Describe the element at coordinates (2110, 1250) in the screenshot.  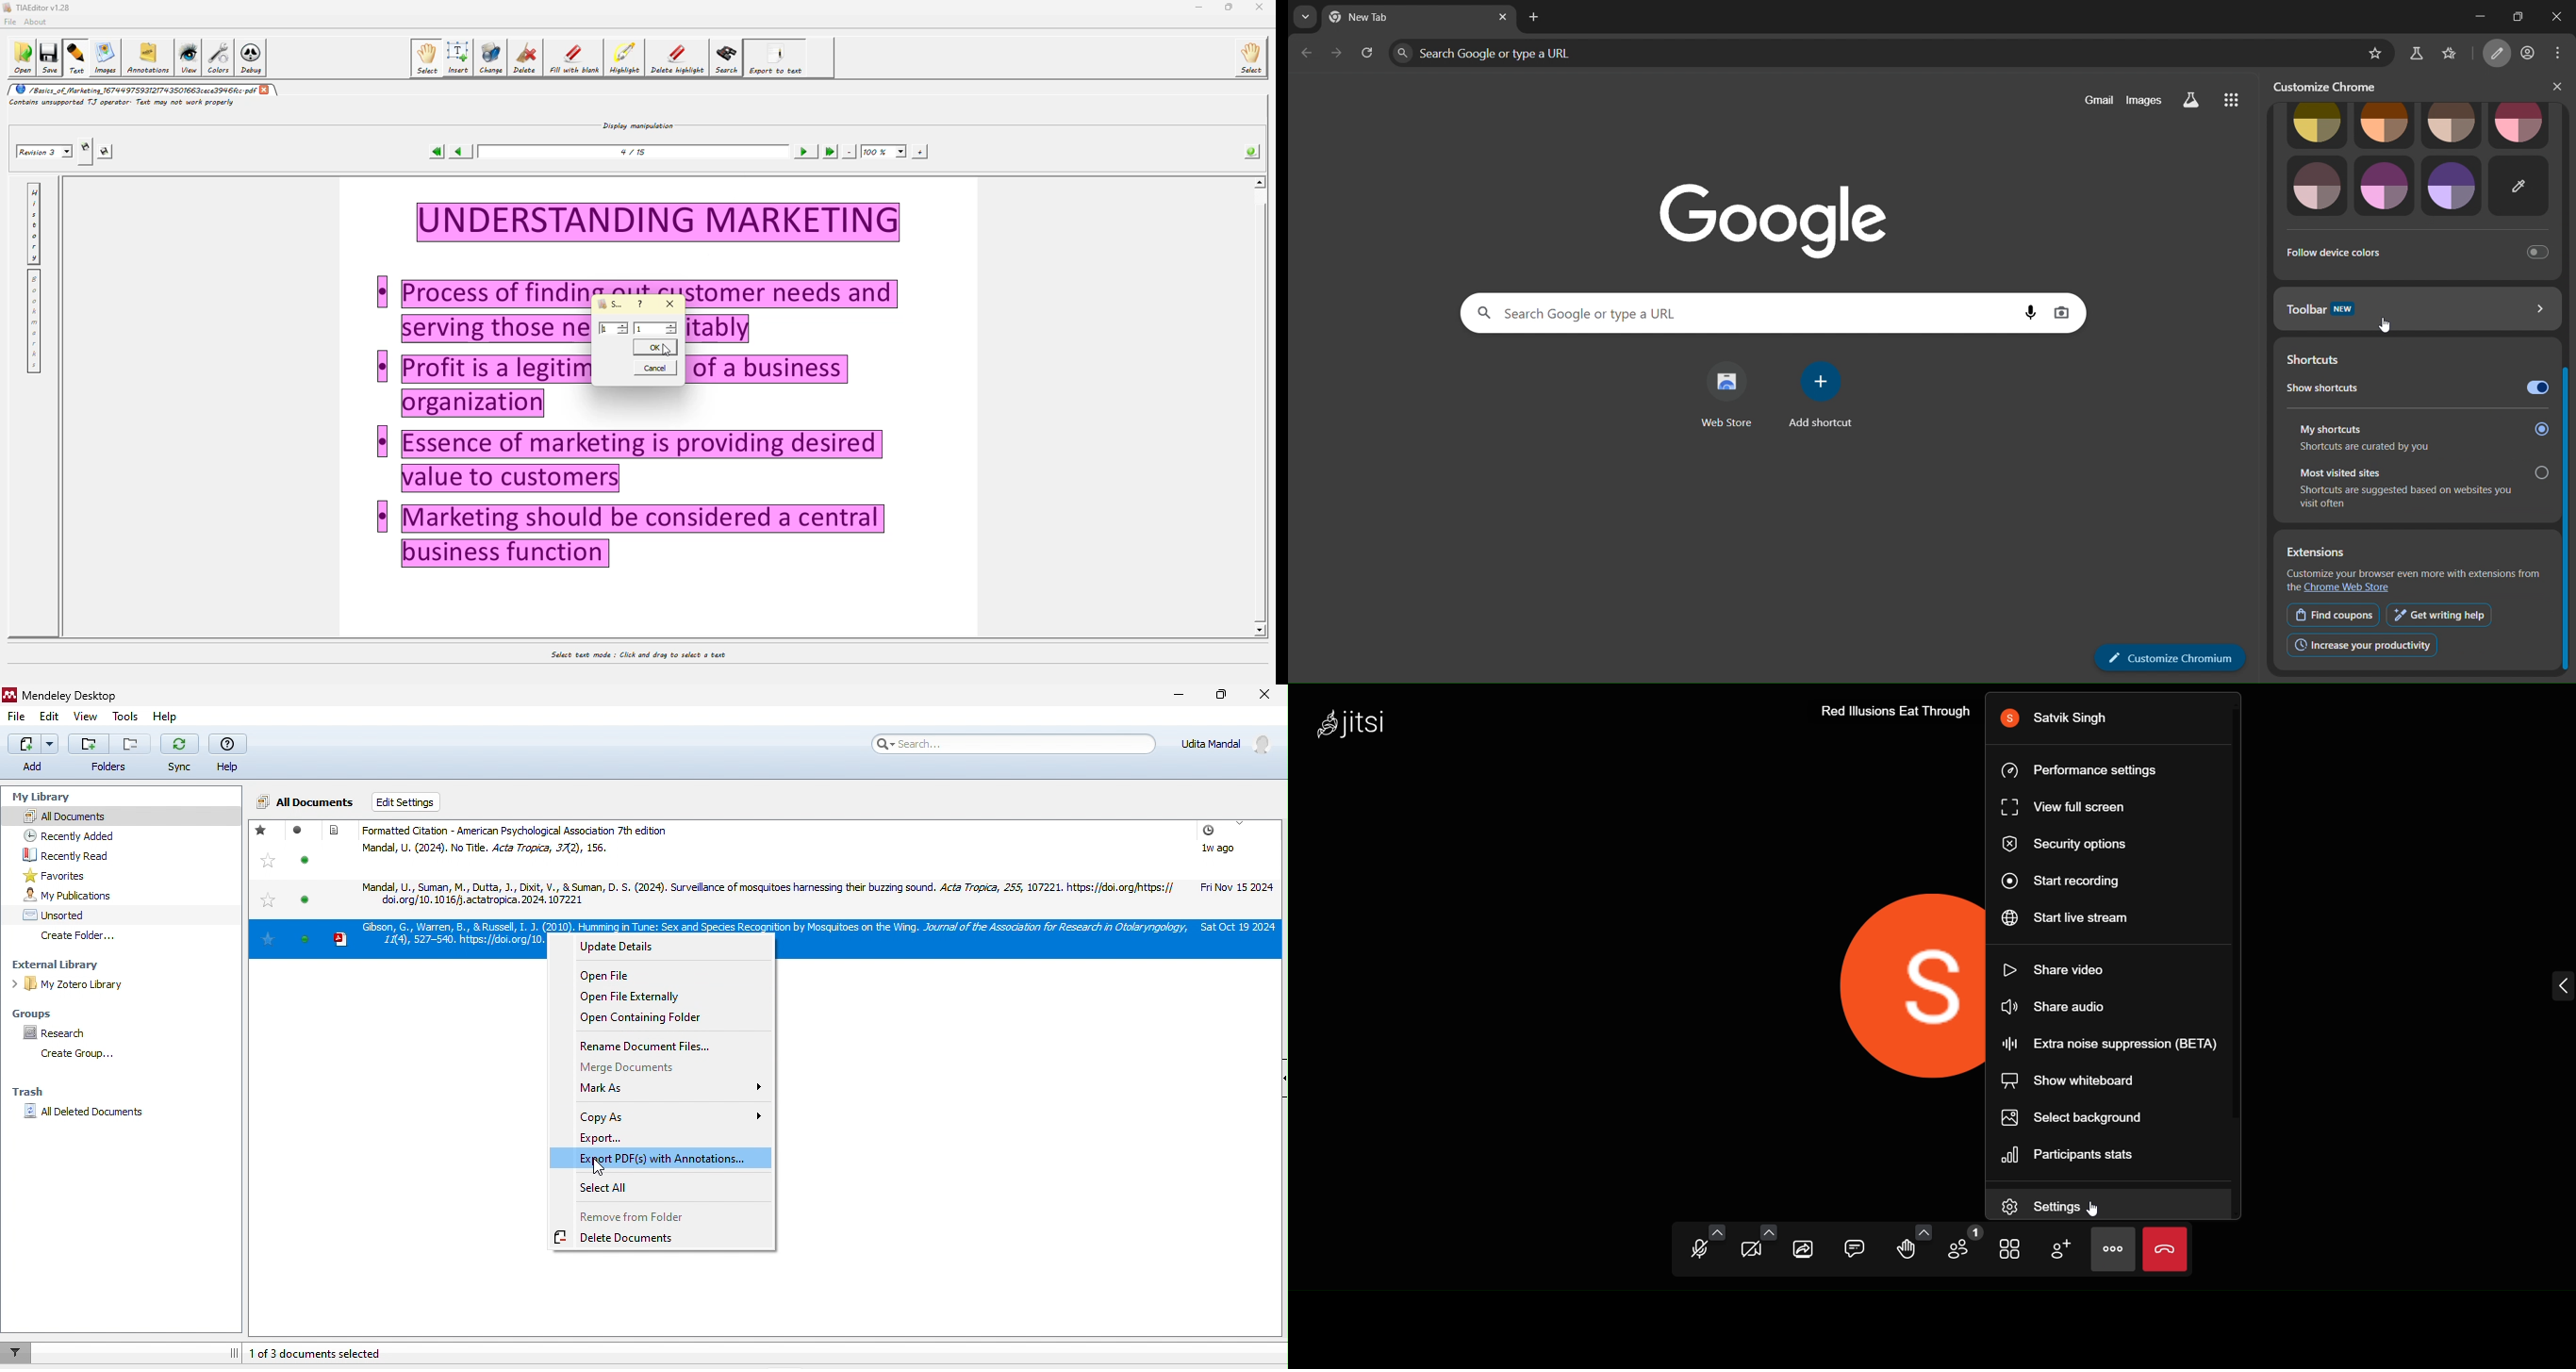
I see `more` at that location.